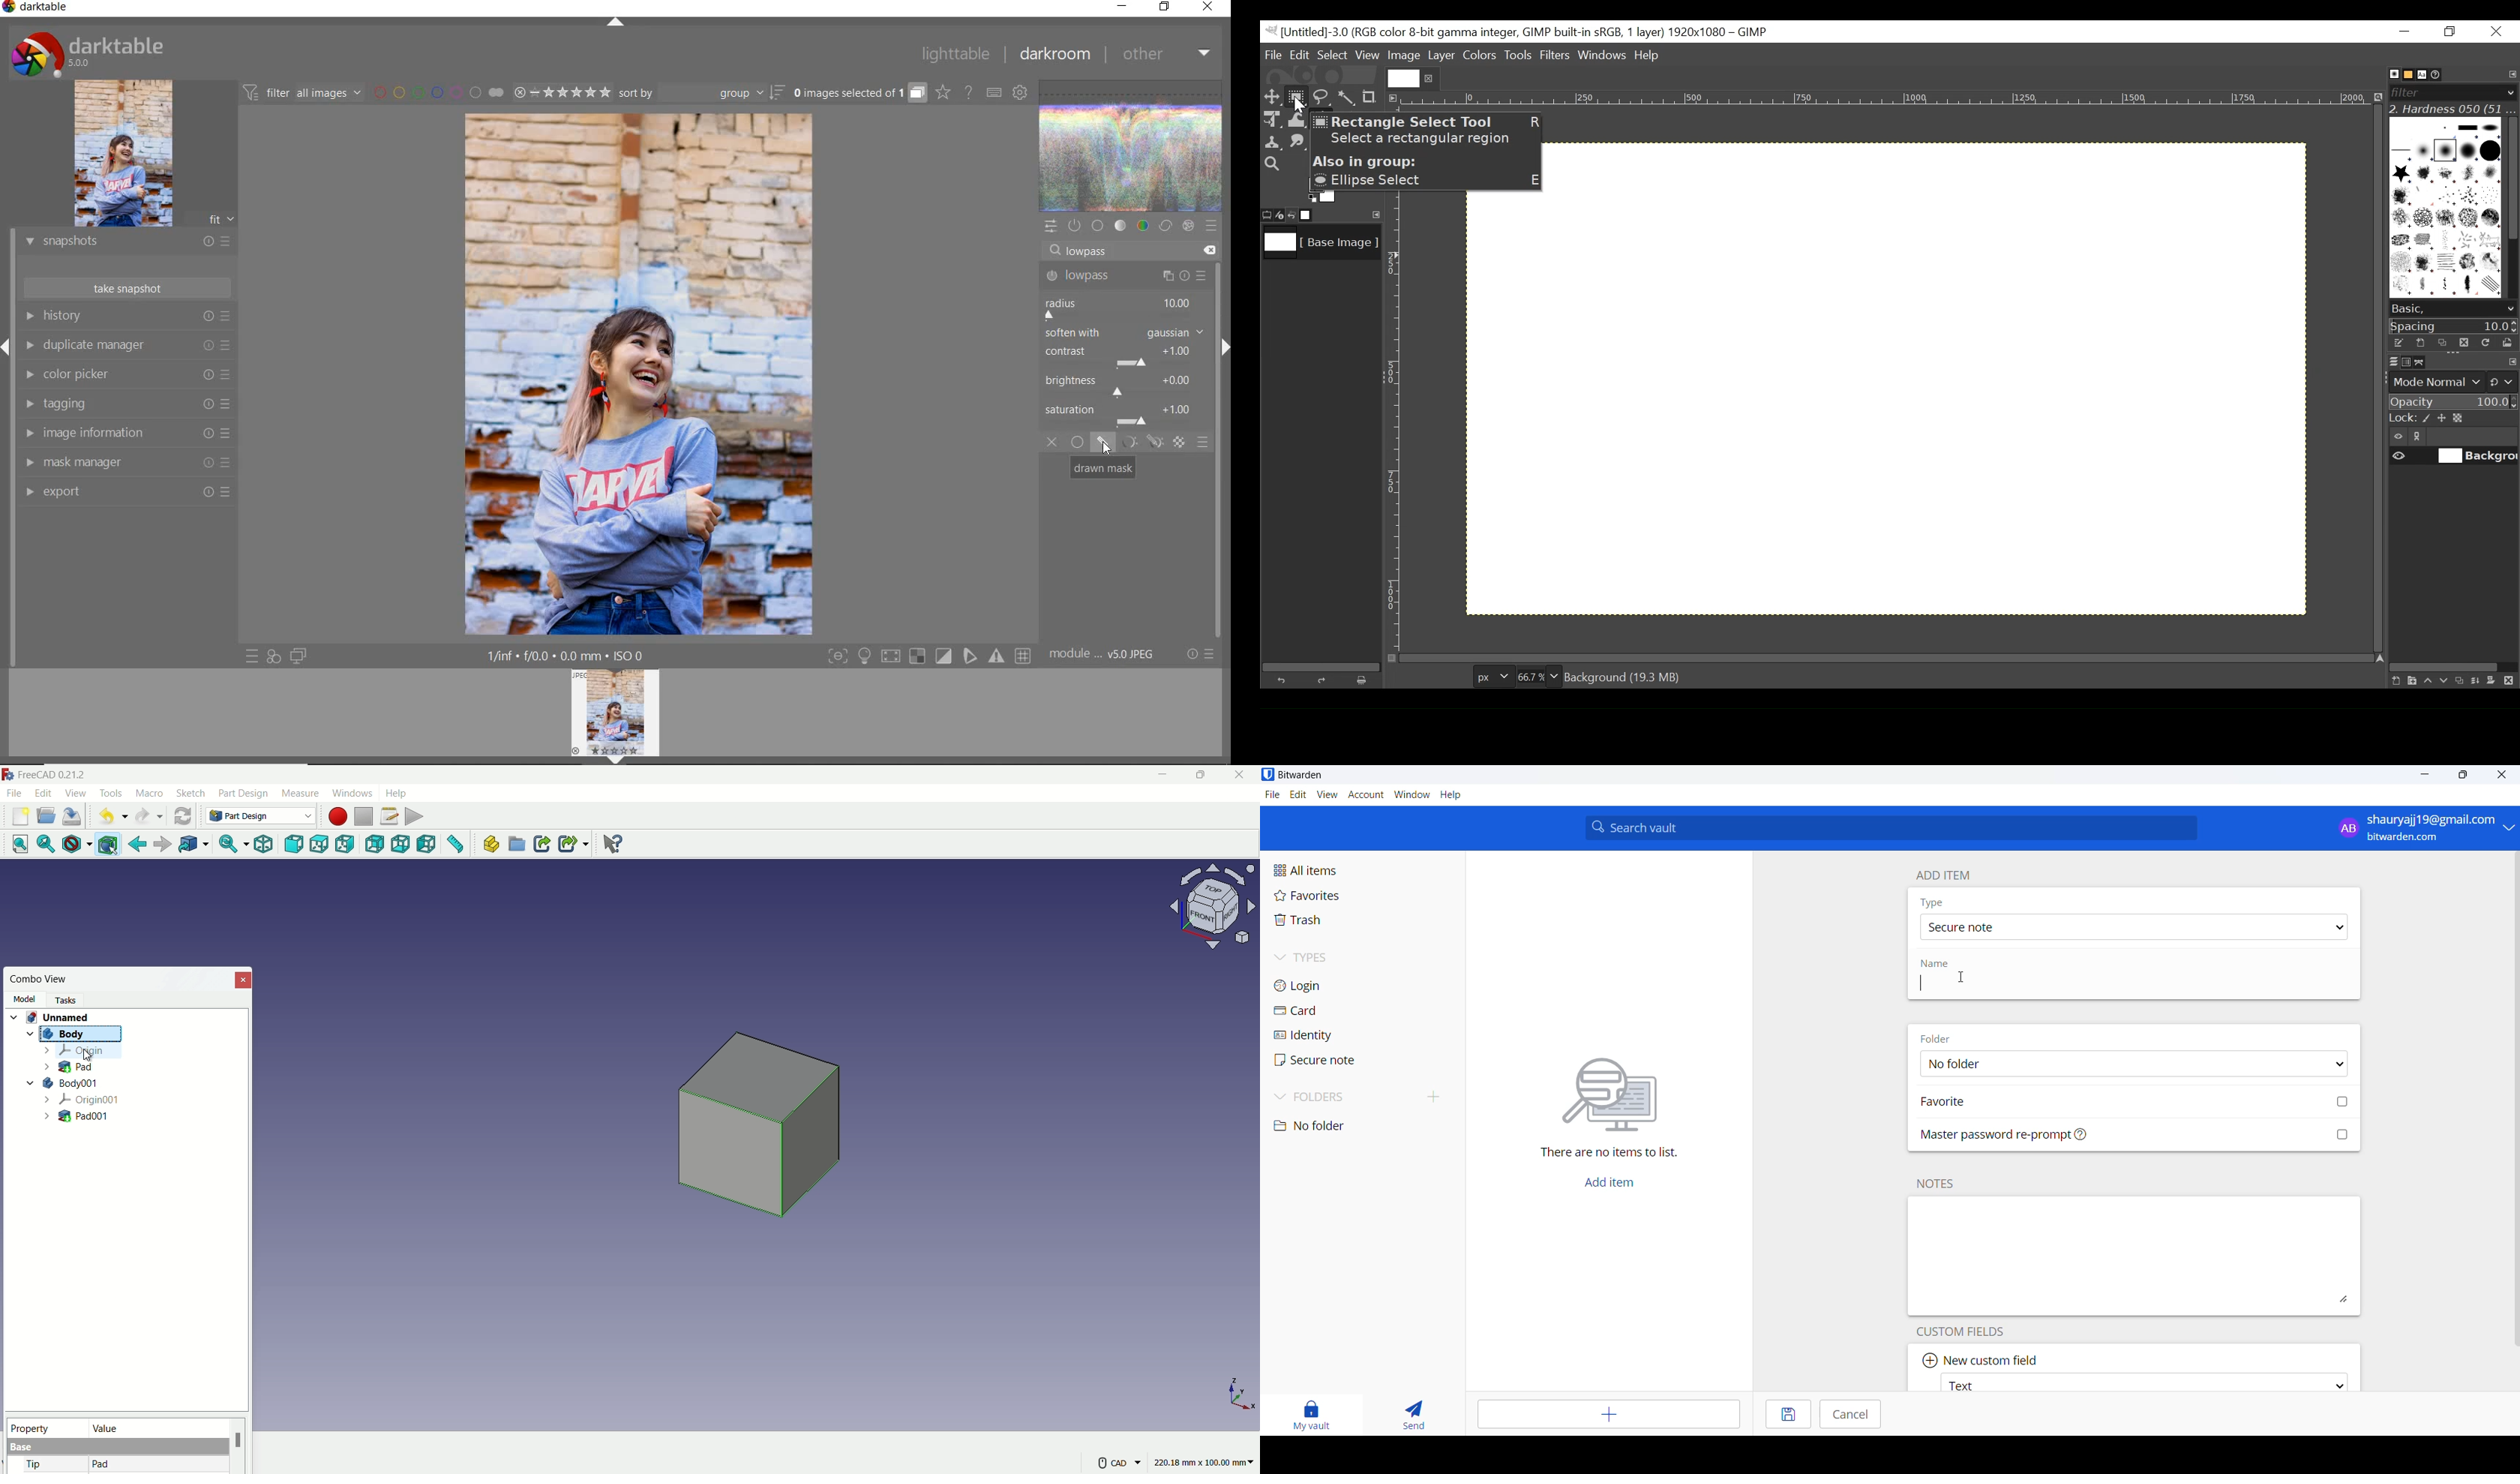  What do you see at coordinates (2415, 828) in the screenshot?
I see `login email` at bounding box center [2415, 828].